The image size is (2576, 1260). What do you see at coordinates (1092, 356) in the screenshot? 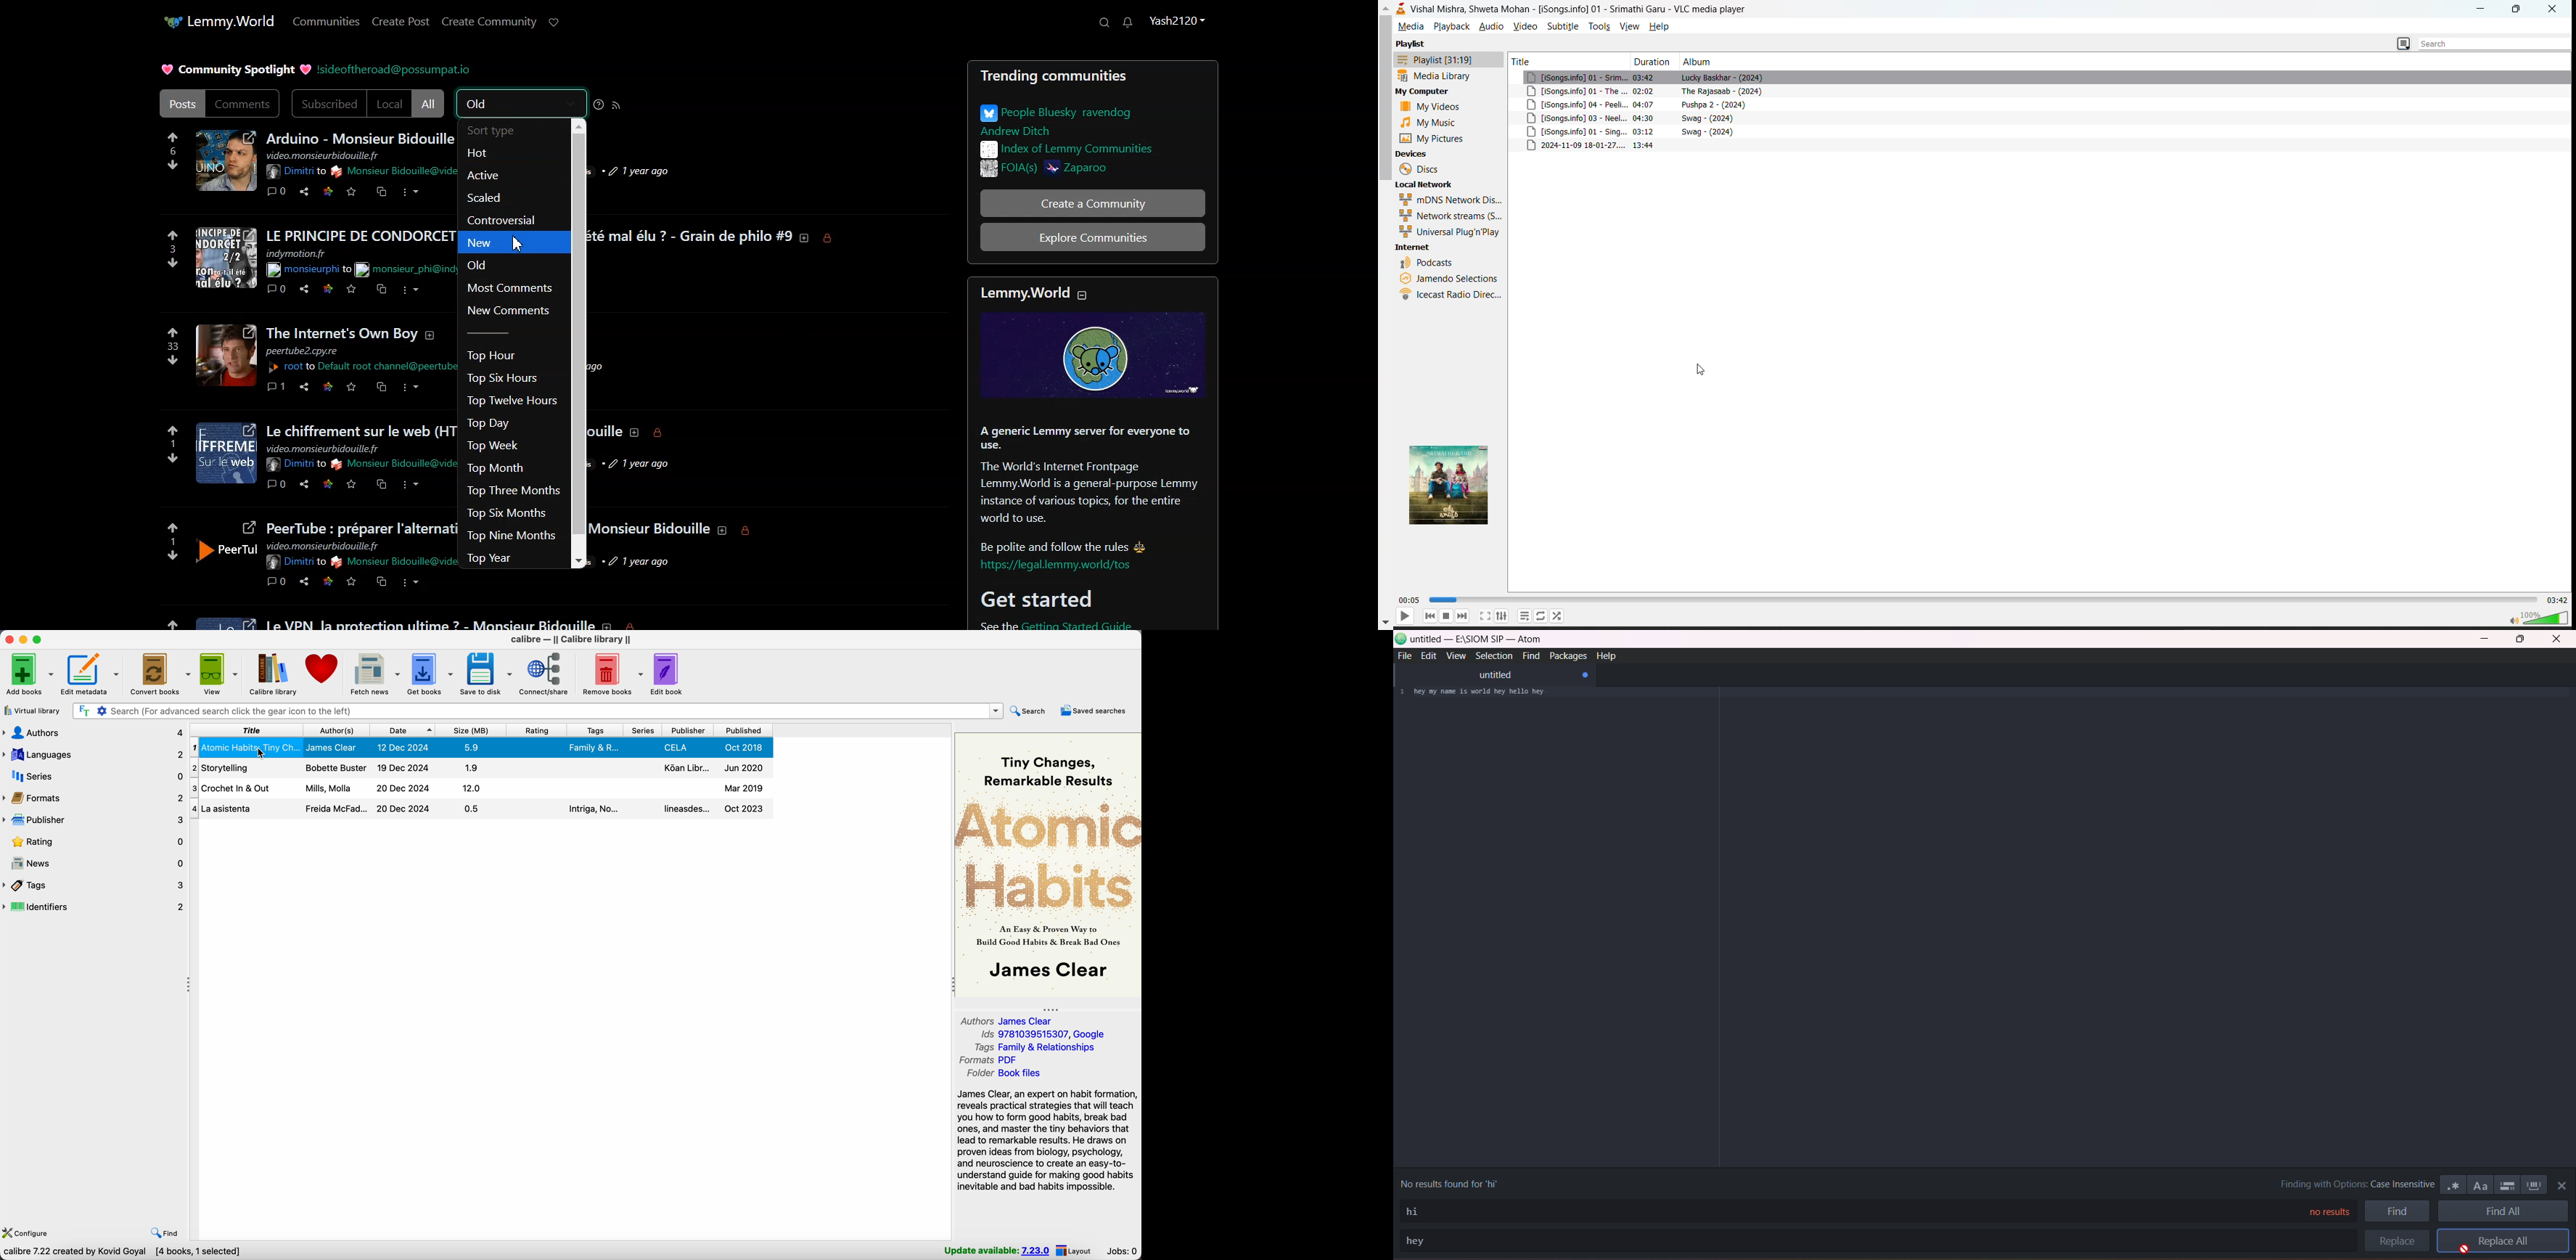
I see `Image` at bounding box center [1092, 356].